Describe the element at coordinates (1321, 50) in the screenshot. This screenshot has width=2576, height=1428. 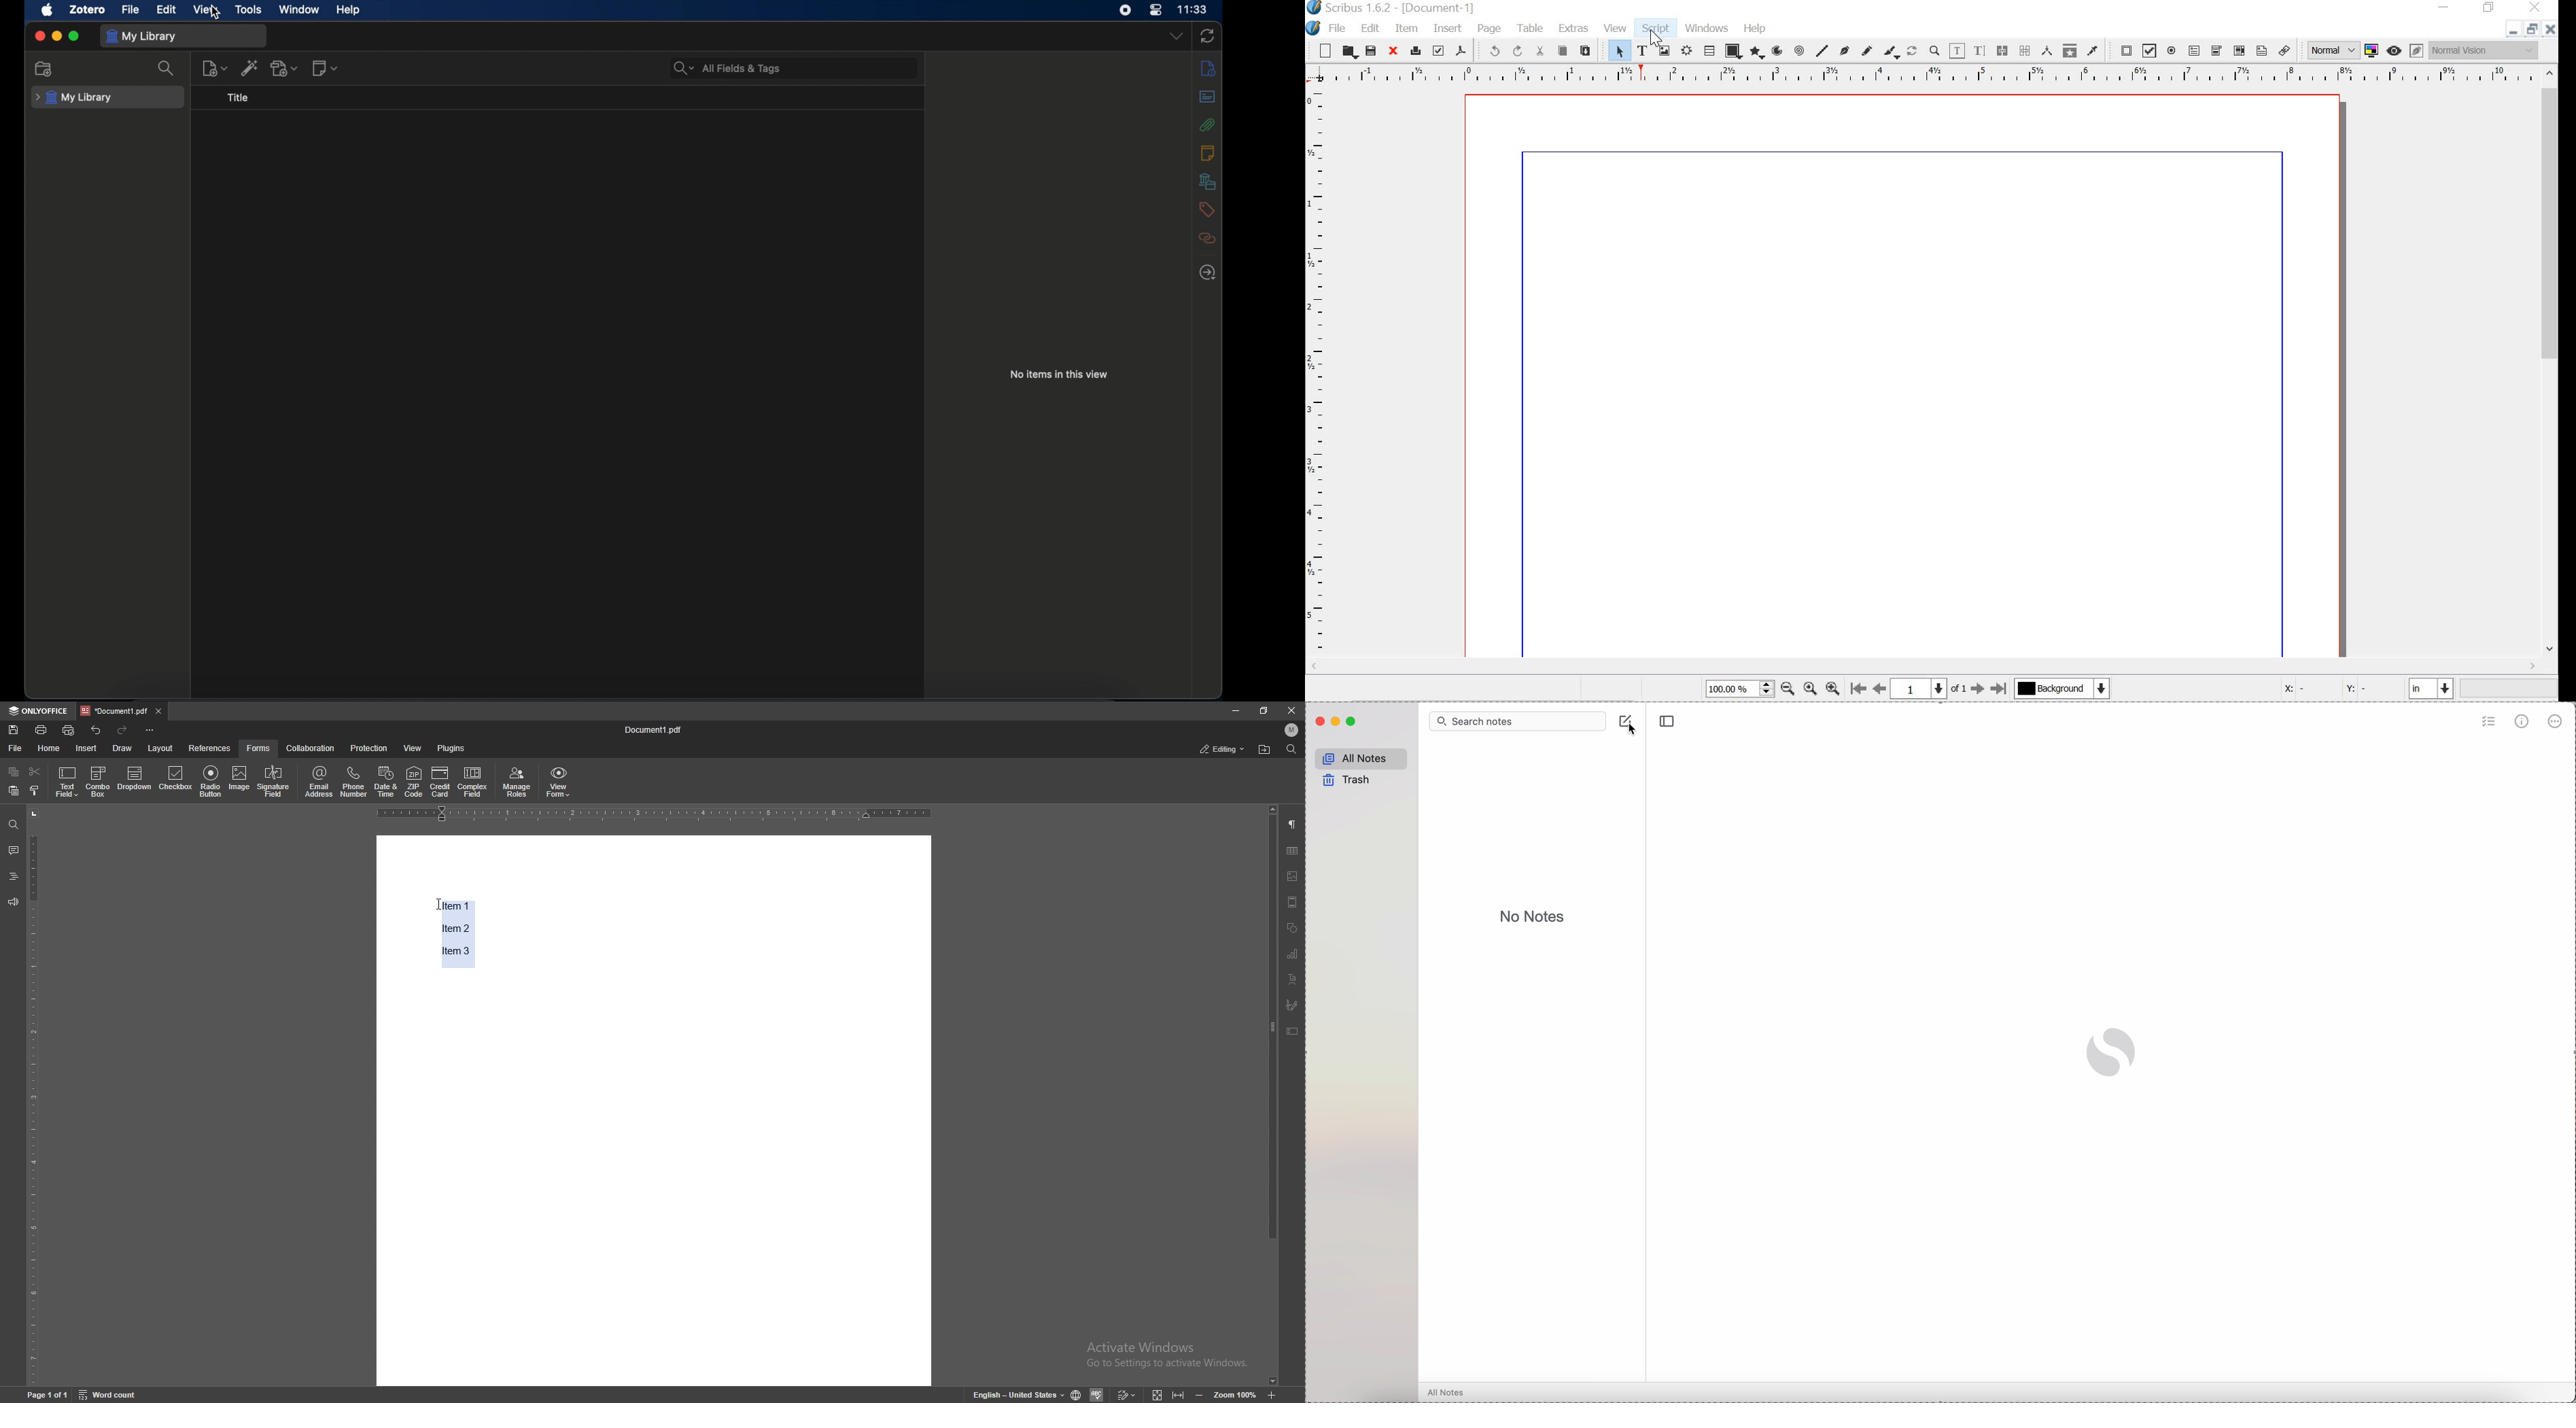
I see `new` at that location.